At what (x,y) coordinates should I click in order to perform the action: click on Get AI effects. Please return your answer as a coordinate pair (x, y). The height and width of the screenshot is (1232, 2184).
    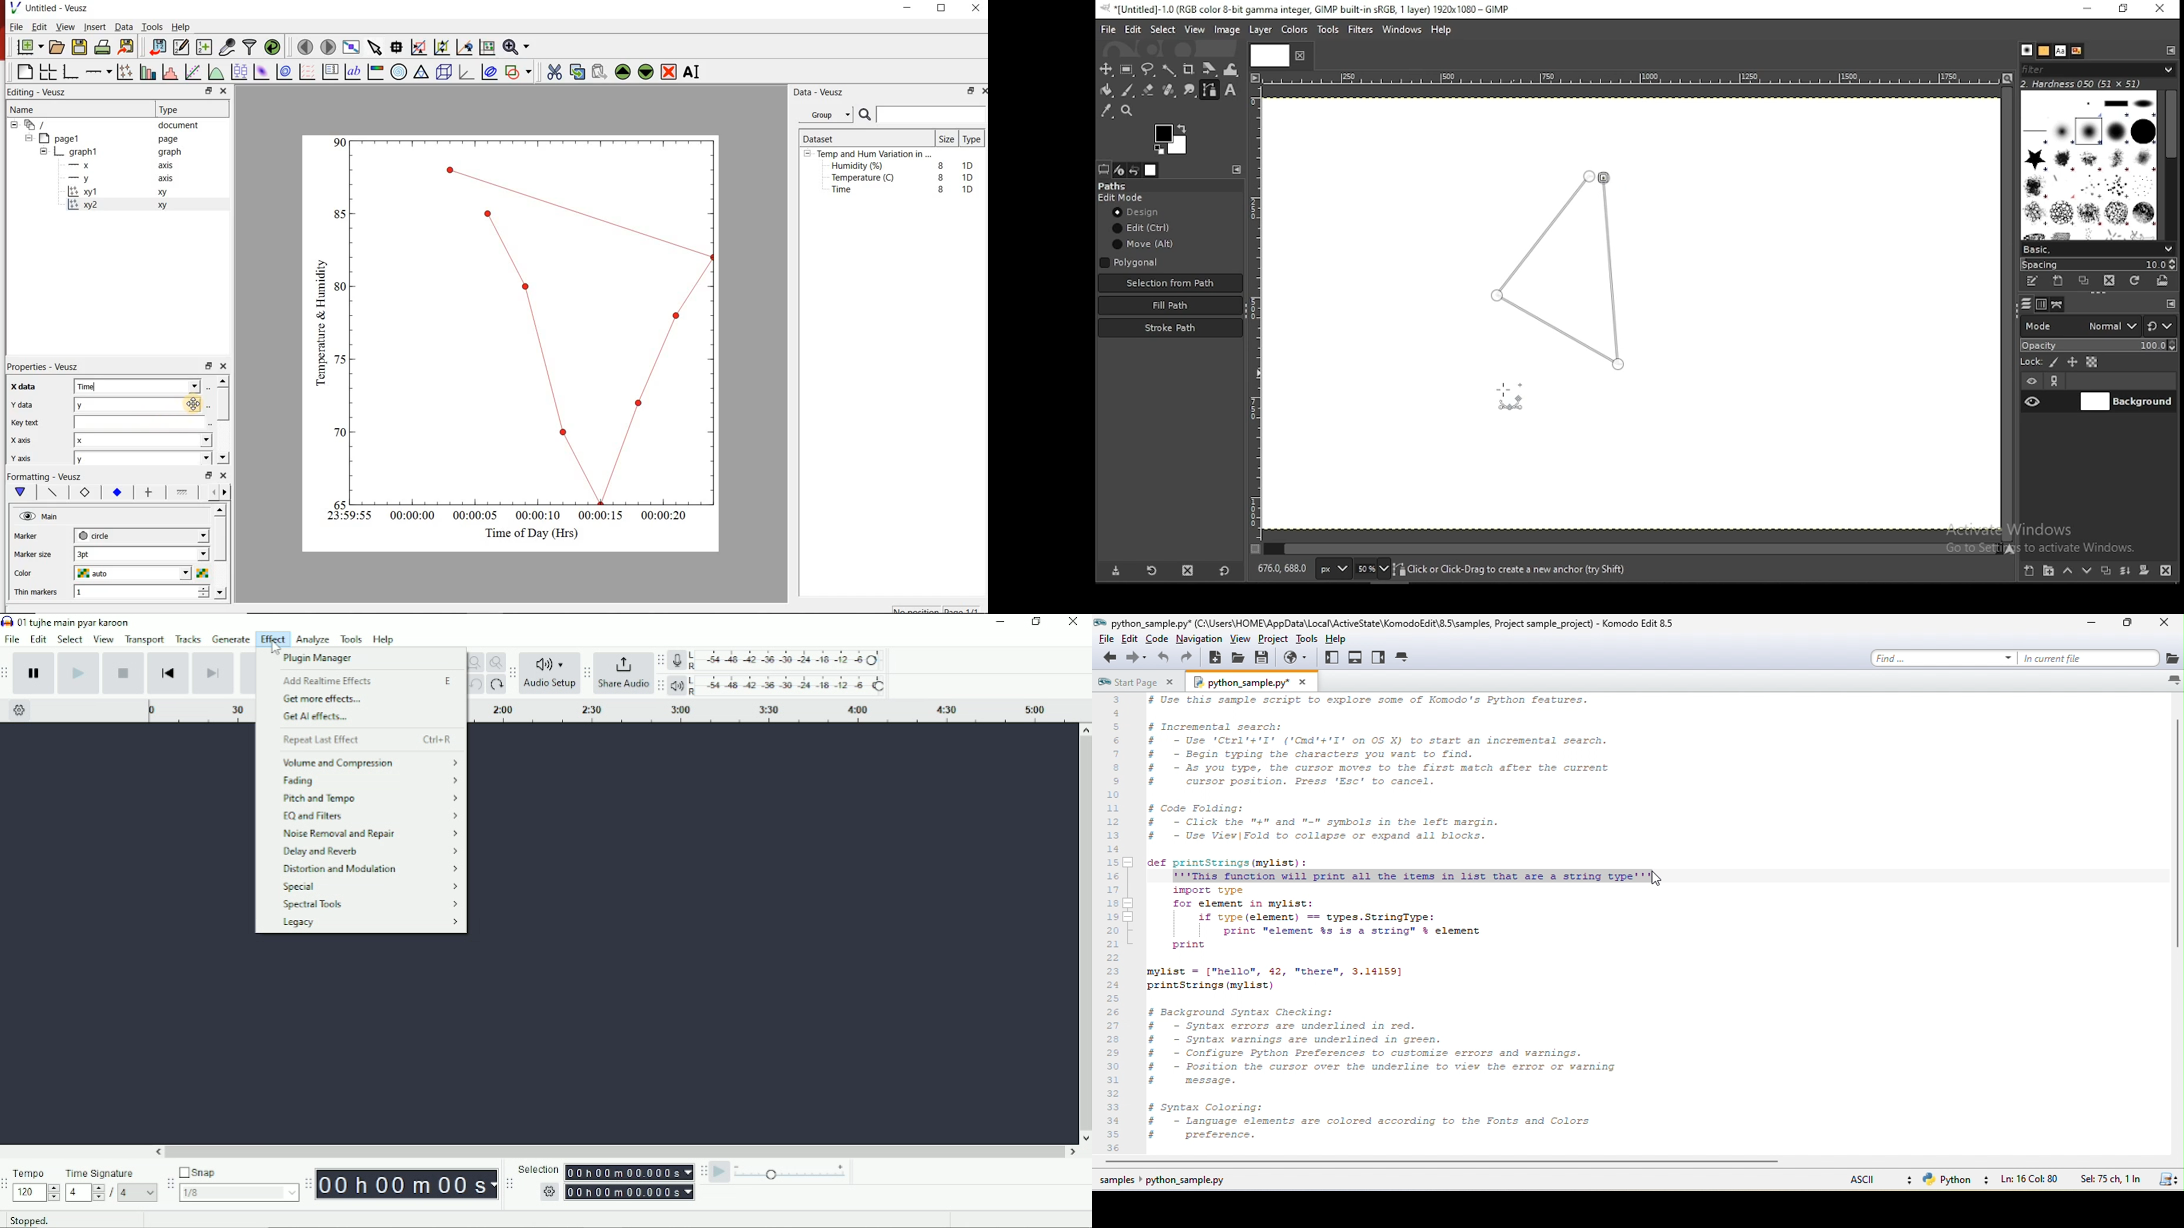
    Looking at the image, I should click on (325, 718).